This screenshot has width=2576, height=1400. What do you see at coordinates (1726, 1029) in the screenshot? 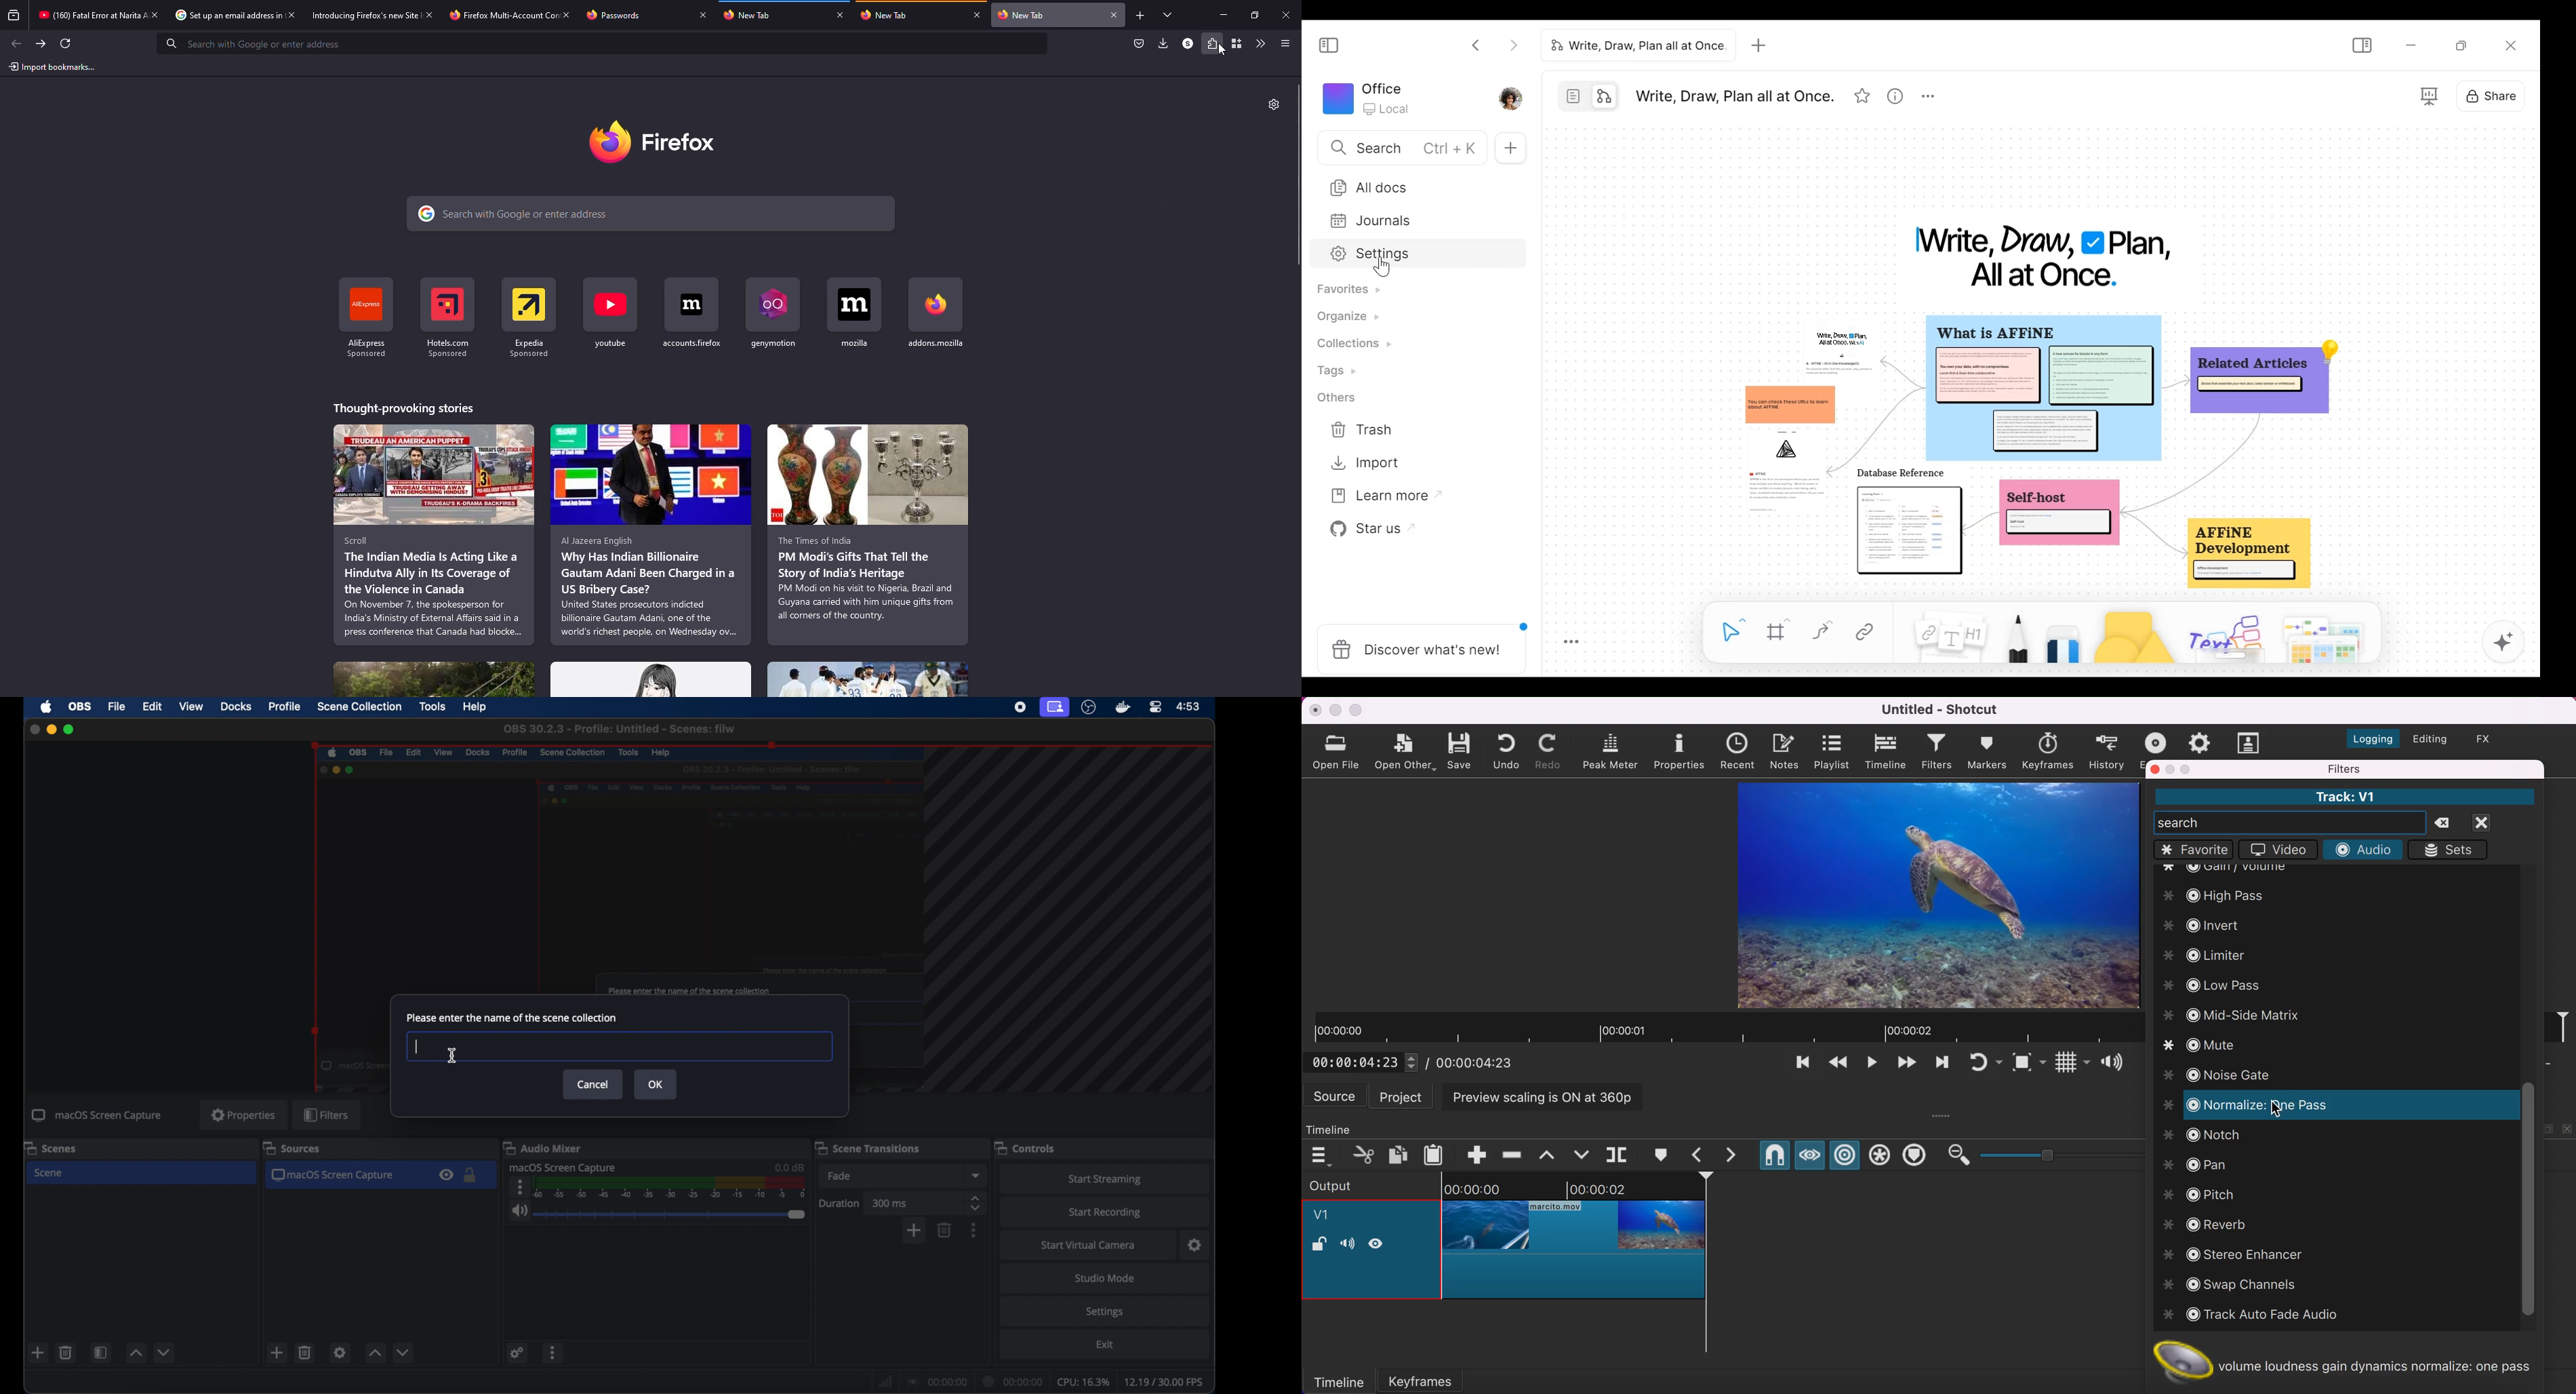
I see `clip duration` at bounding box center [1726, 1029].